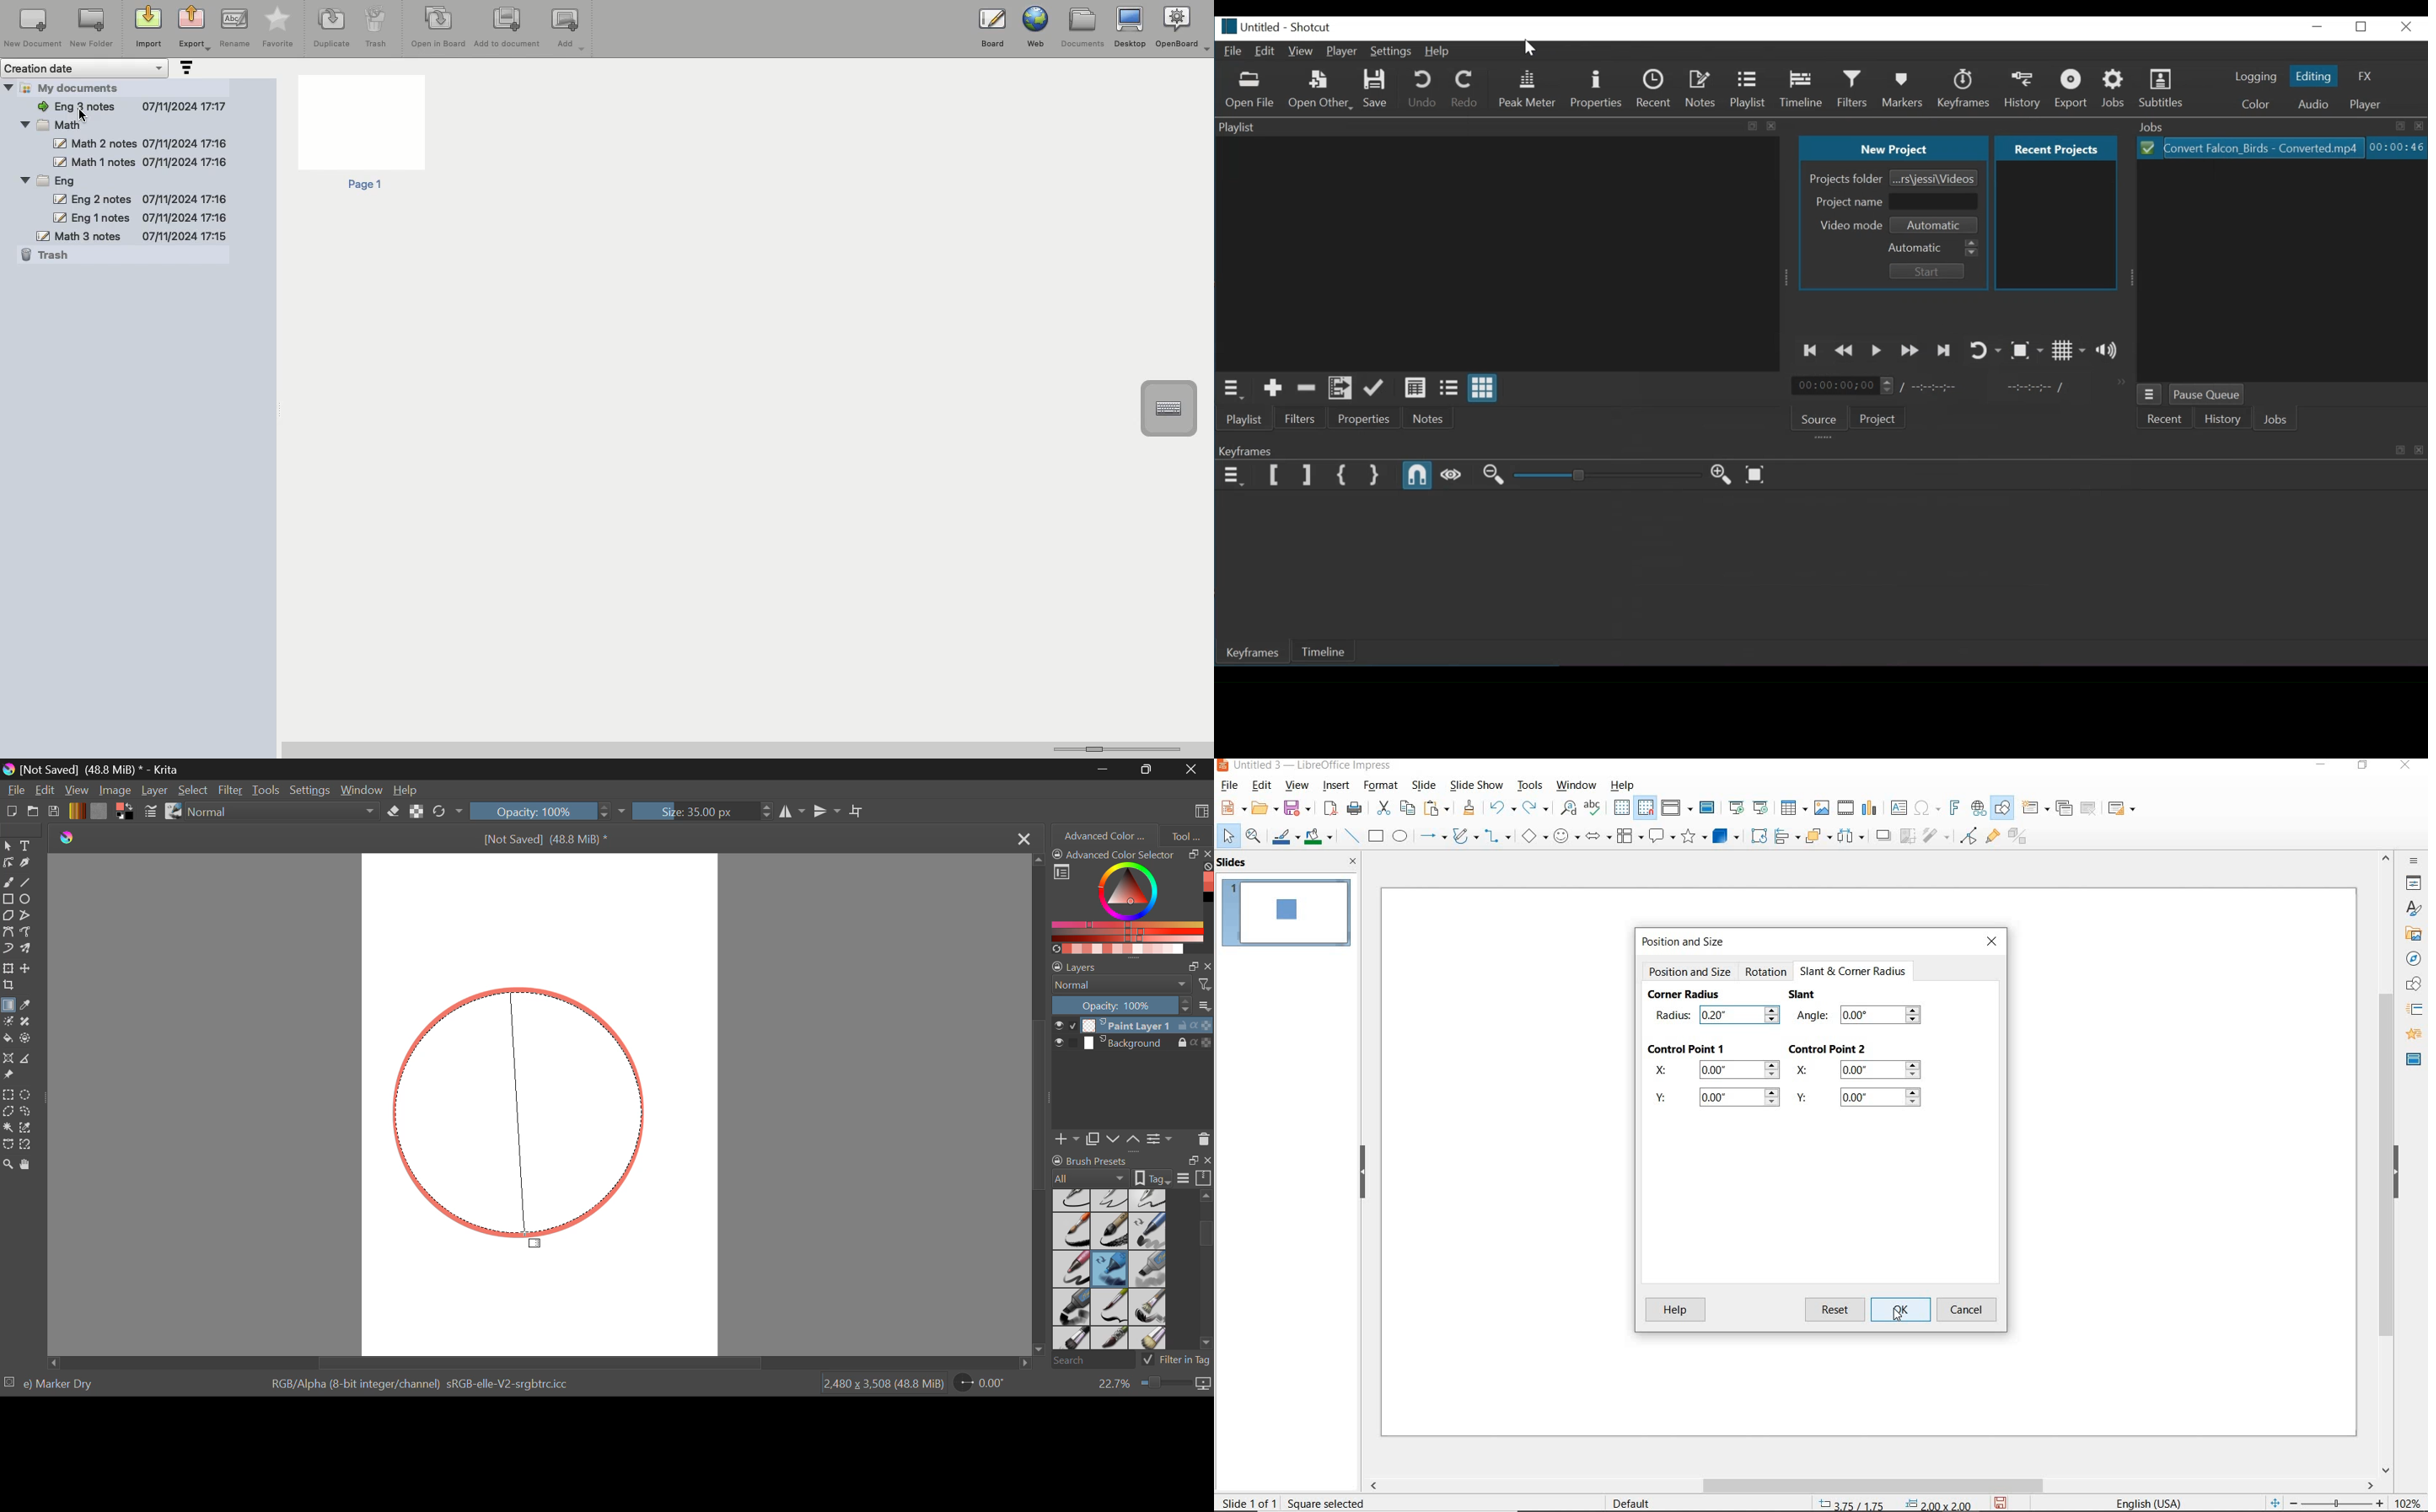  Describe the element at coordinates (8, 1126) in the screenshot. I see `Tool` at that location.